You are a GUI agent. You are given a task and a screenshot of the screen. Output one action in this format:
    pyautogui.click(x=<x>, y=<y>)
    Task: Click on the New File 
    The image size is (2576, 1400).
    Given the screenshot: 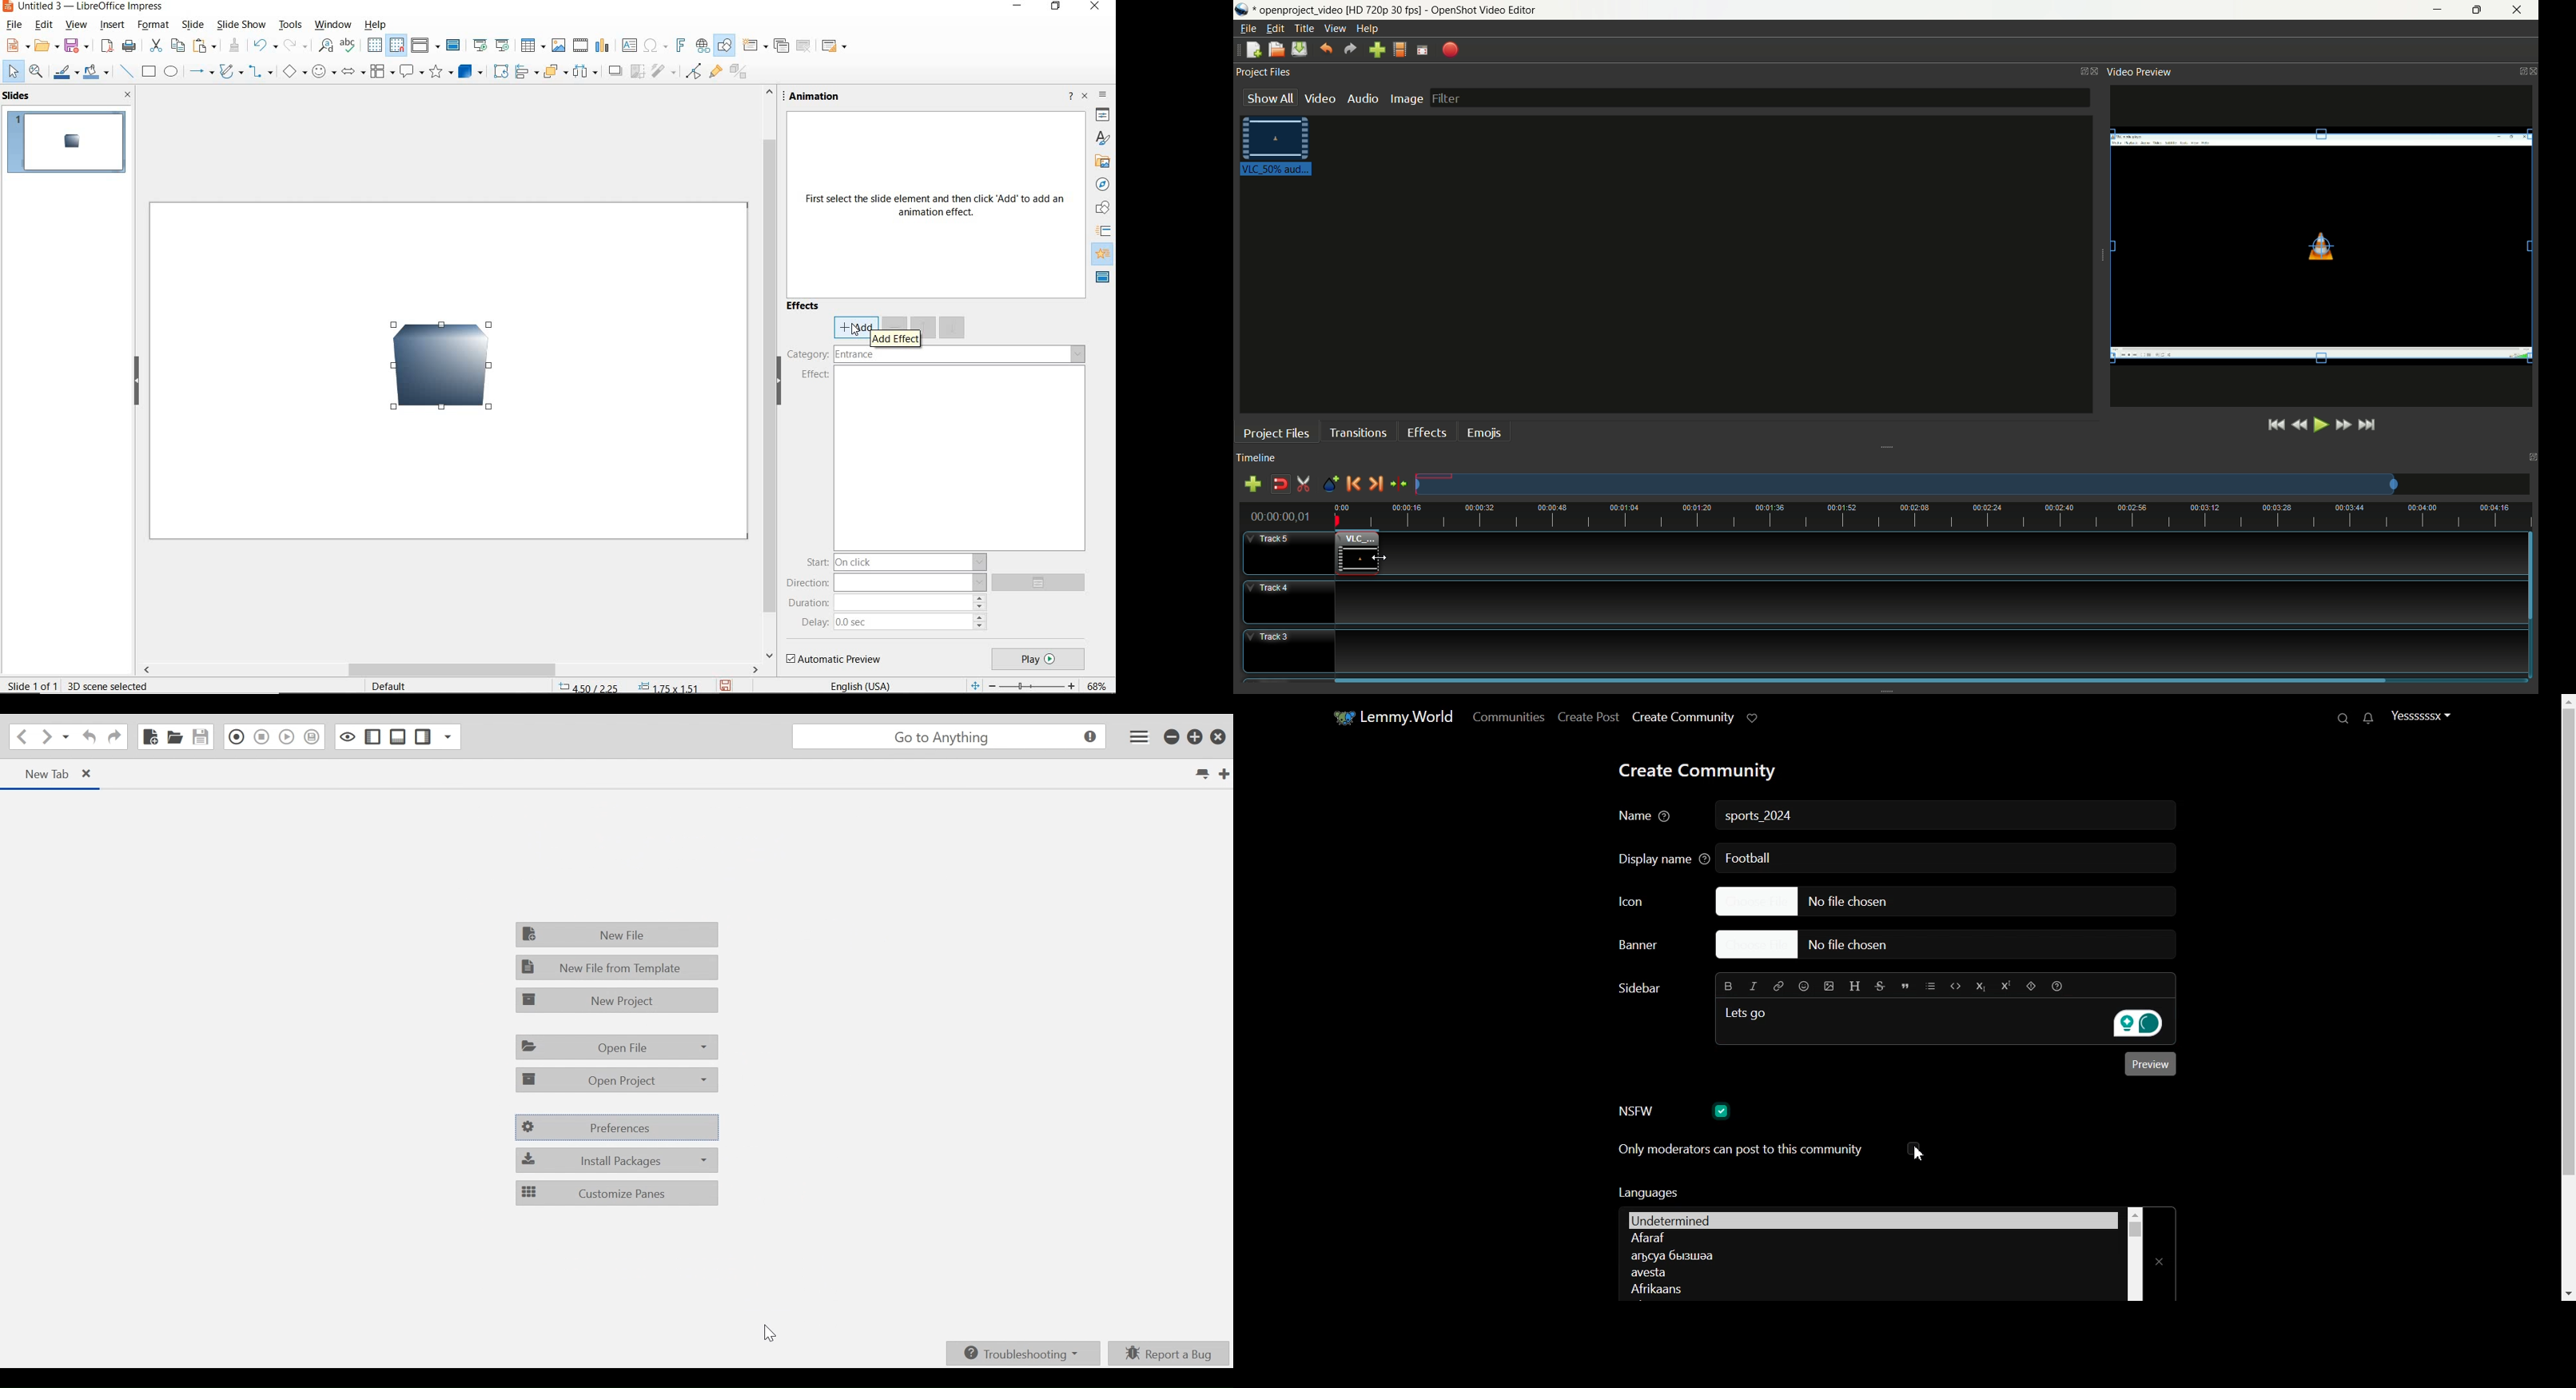 What is the action you would take?
    pyautogui.click(x=149, y=736)
    